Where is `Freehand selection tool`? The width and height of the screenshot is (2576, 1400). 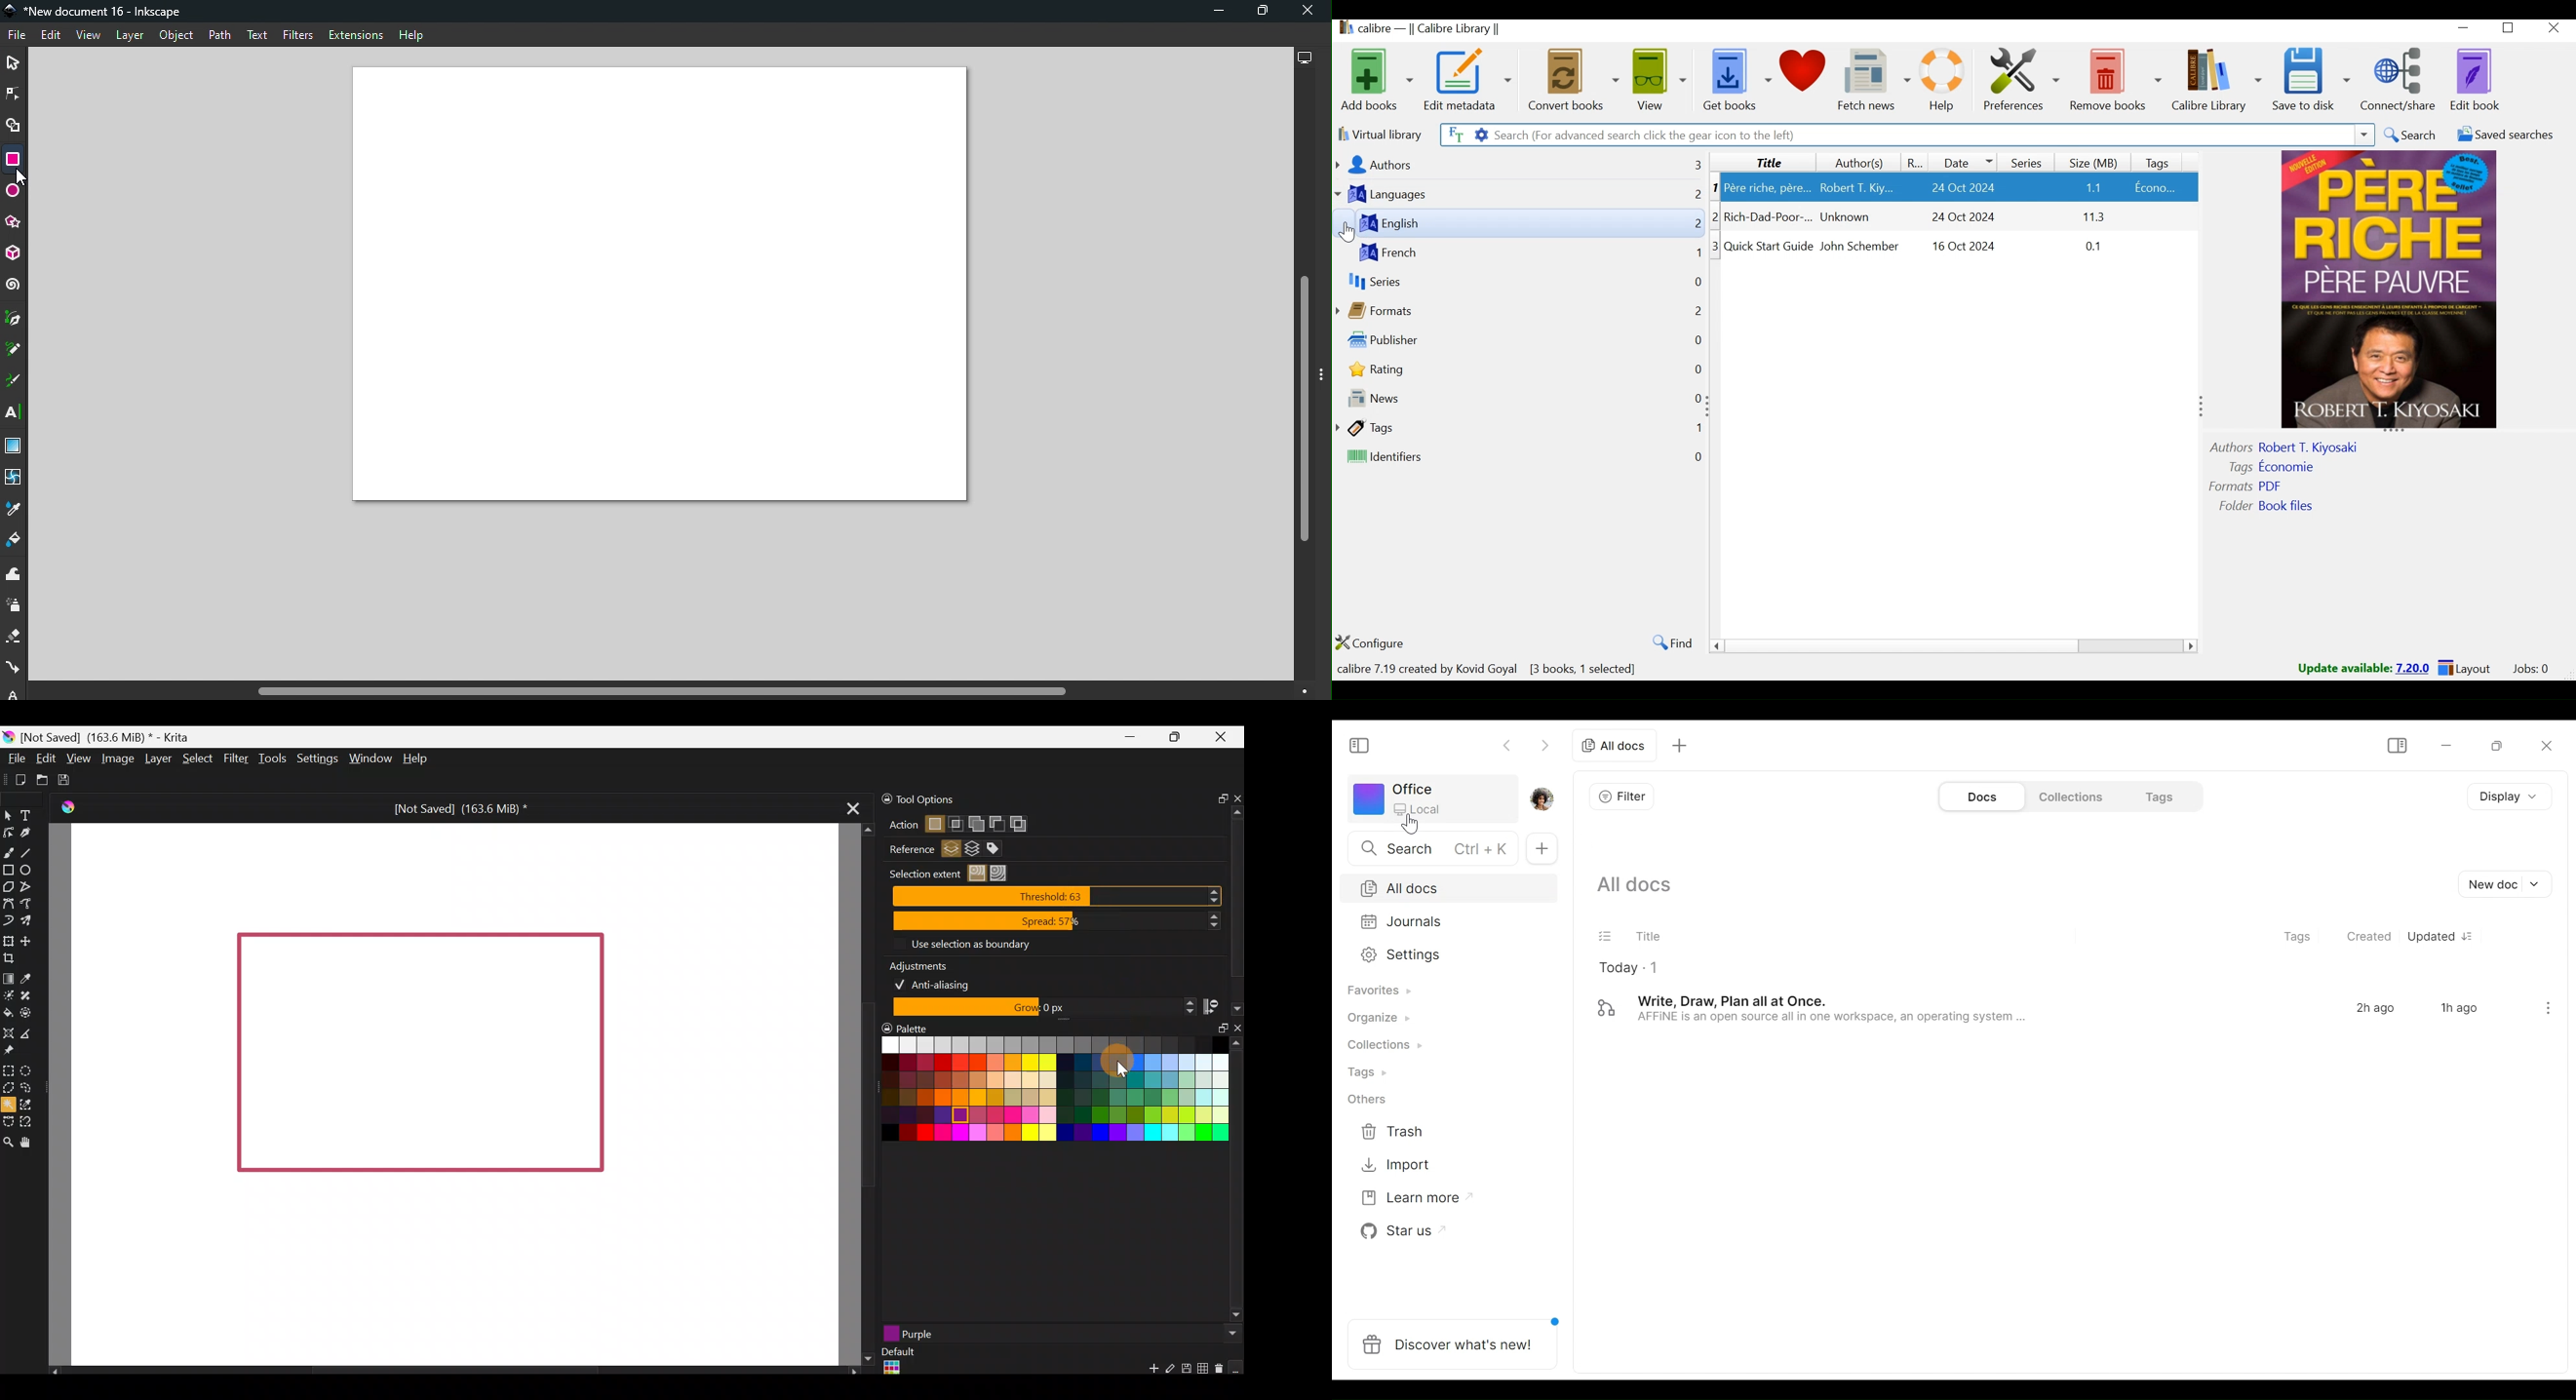 Freehand selection tool is located at coordinates (27, 1086).